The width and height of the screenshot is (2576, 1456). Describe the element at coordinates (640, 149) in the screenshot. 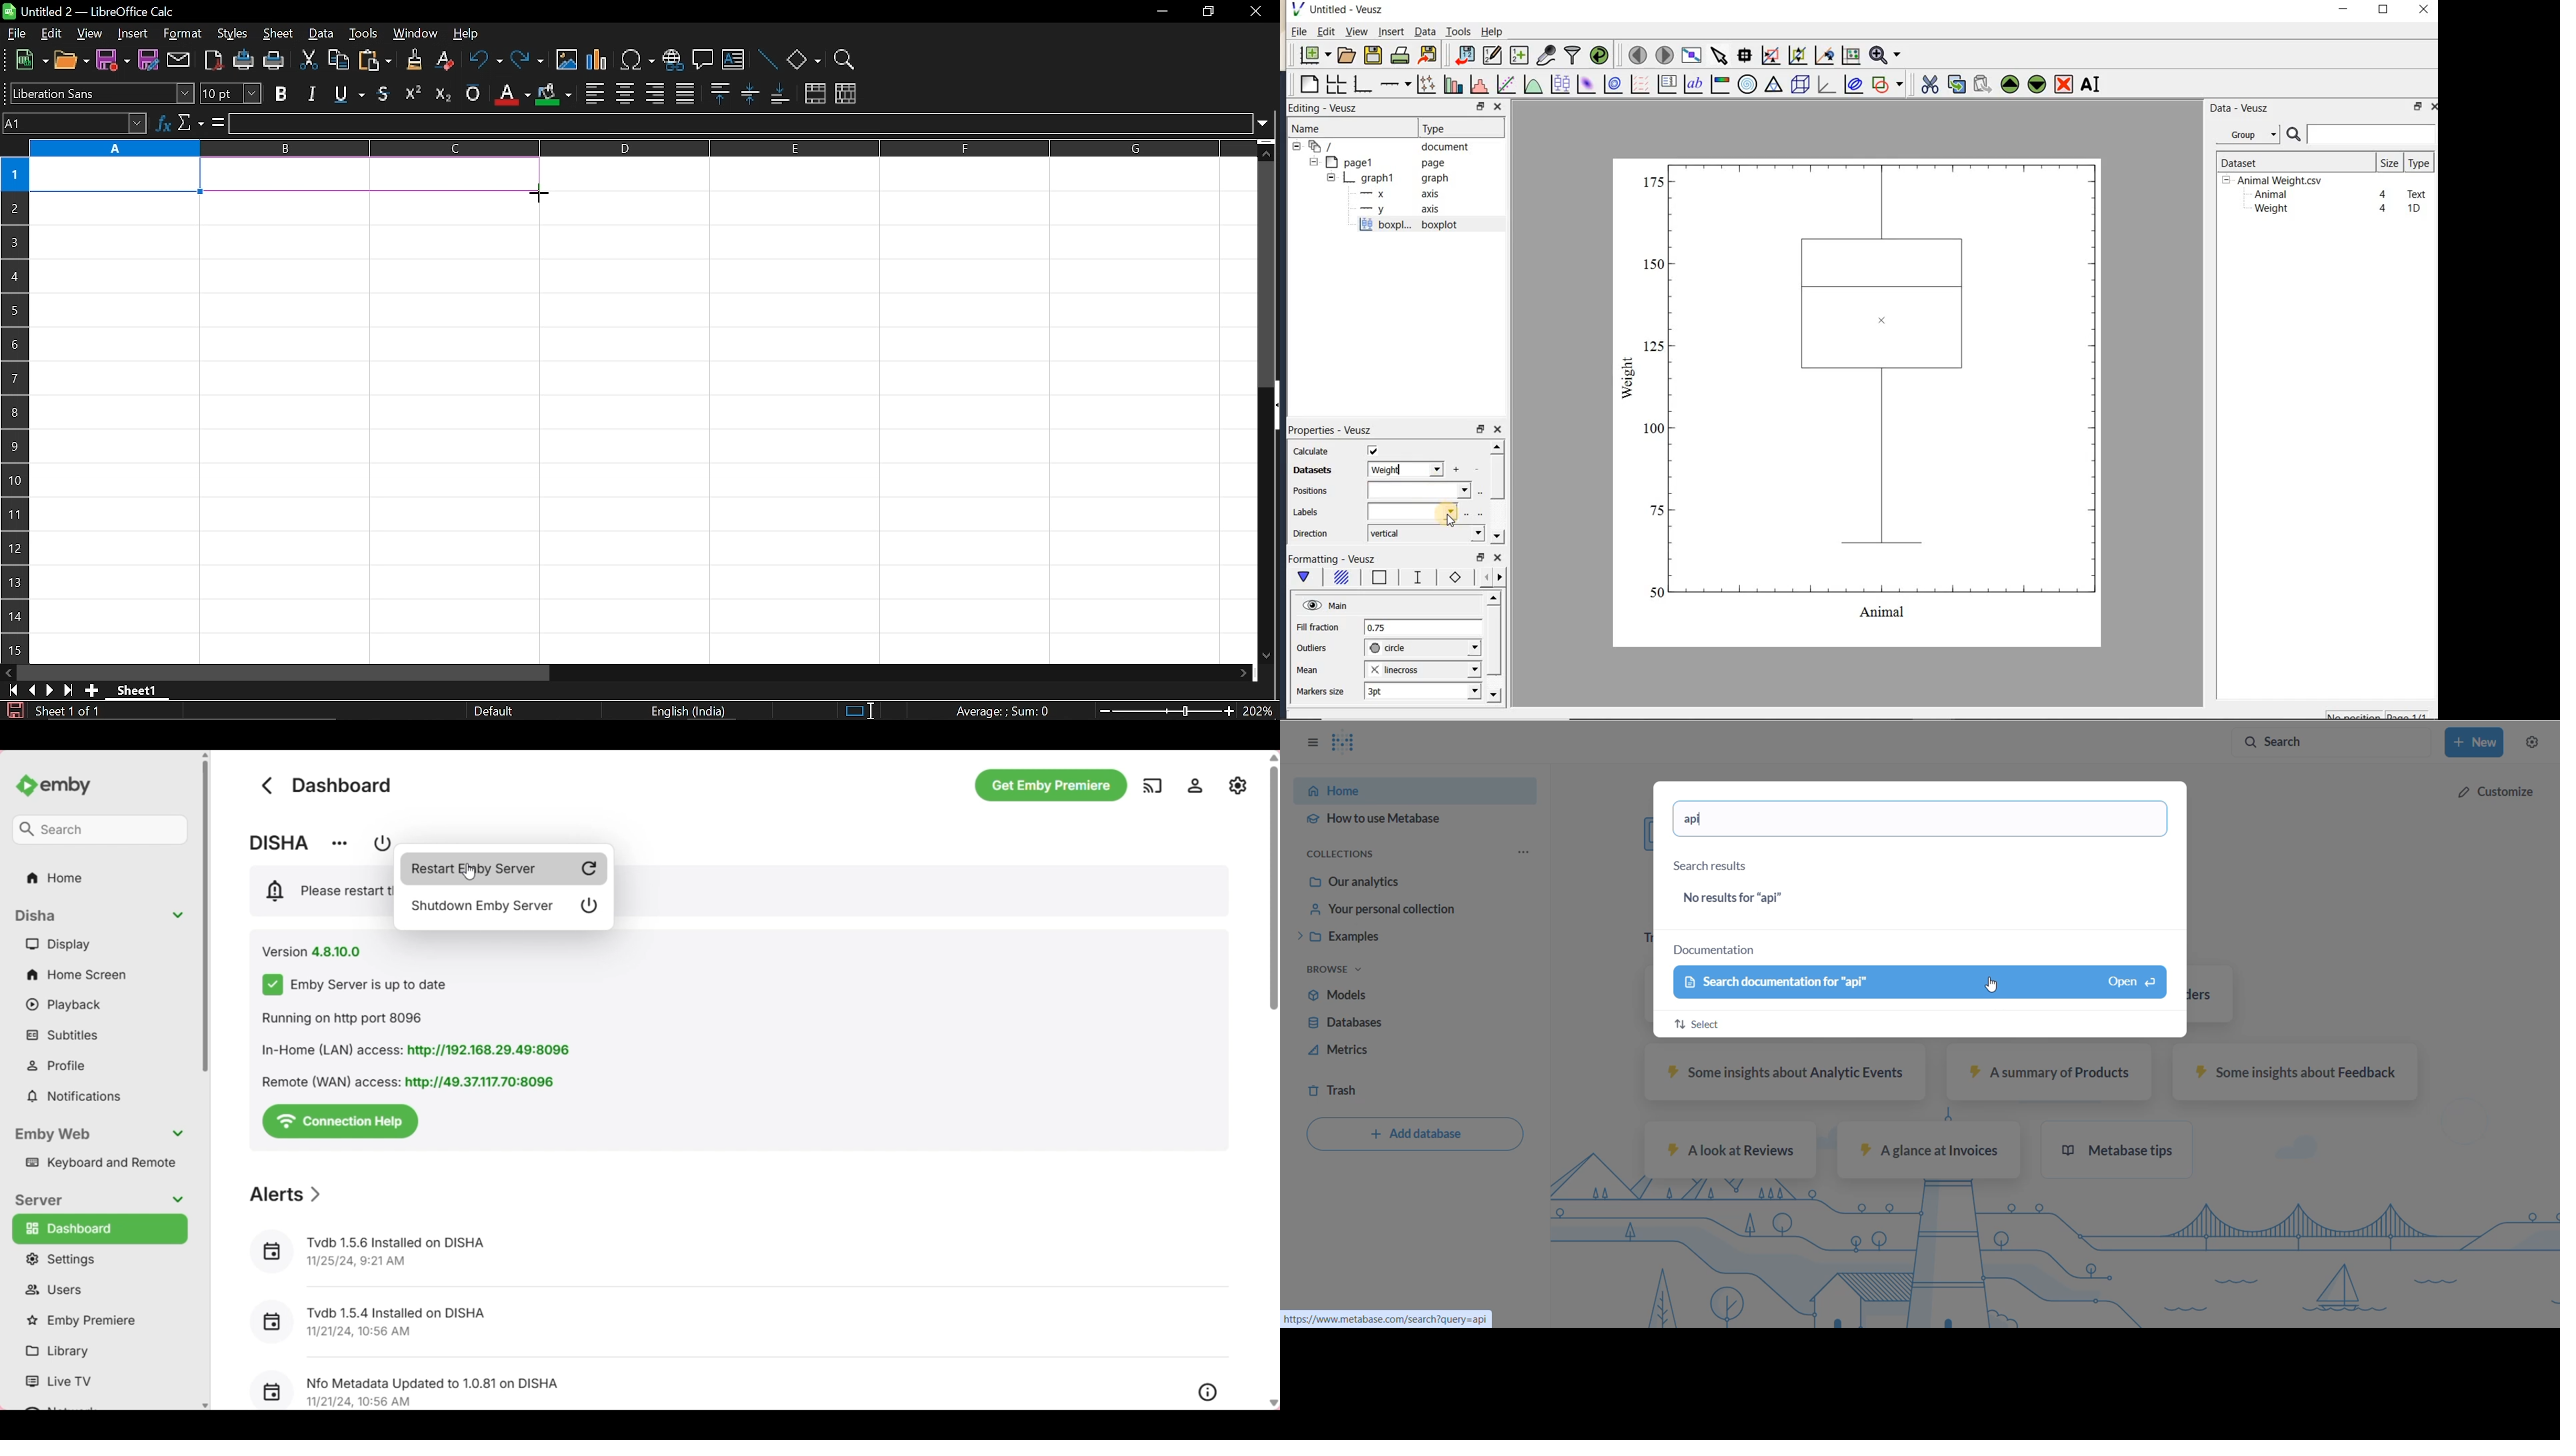

I see `columns` at that location.